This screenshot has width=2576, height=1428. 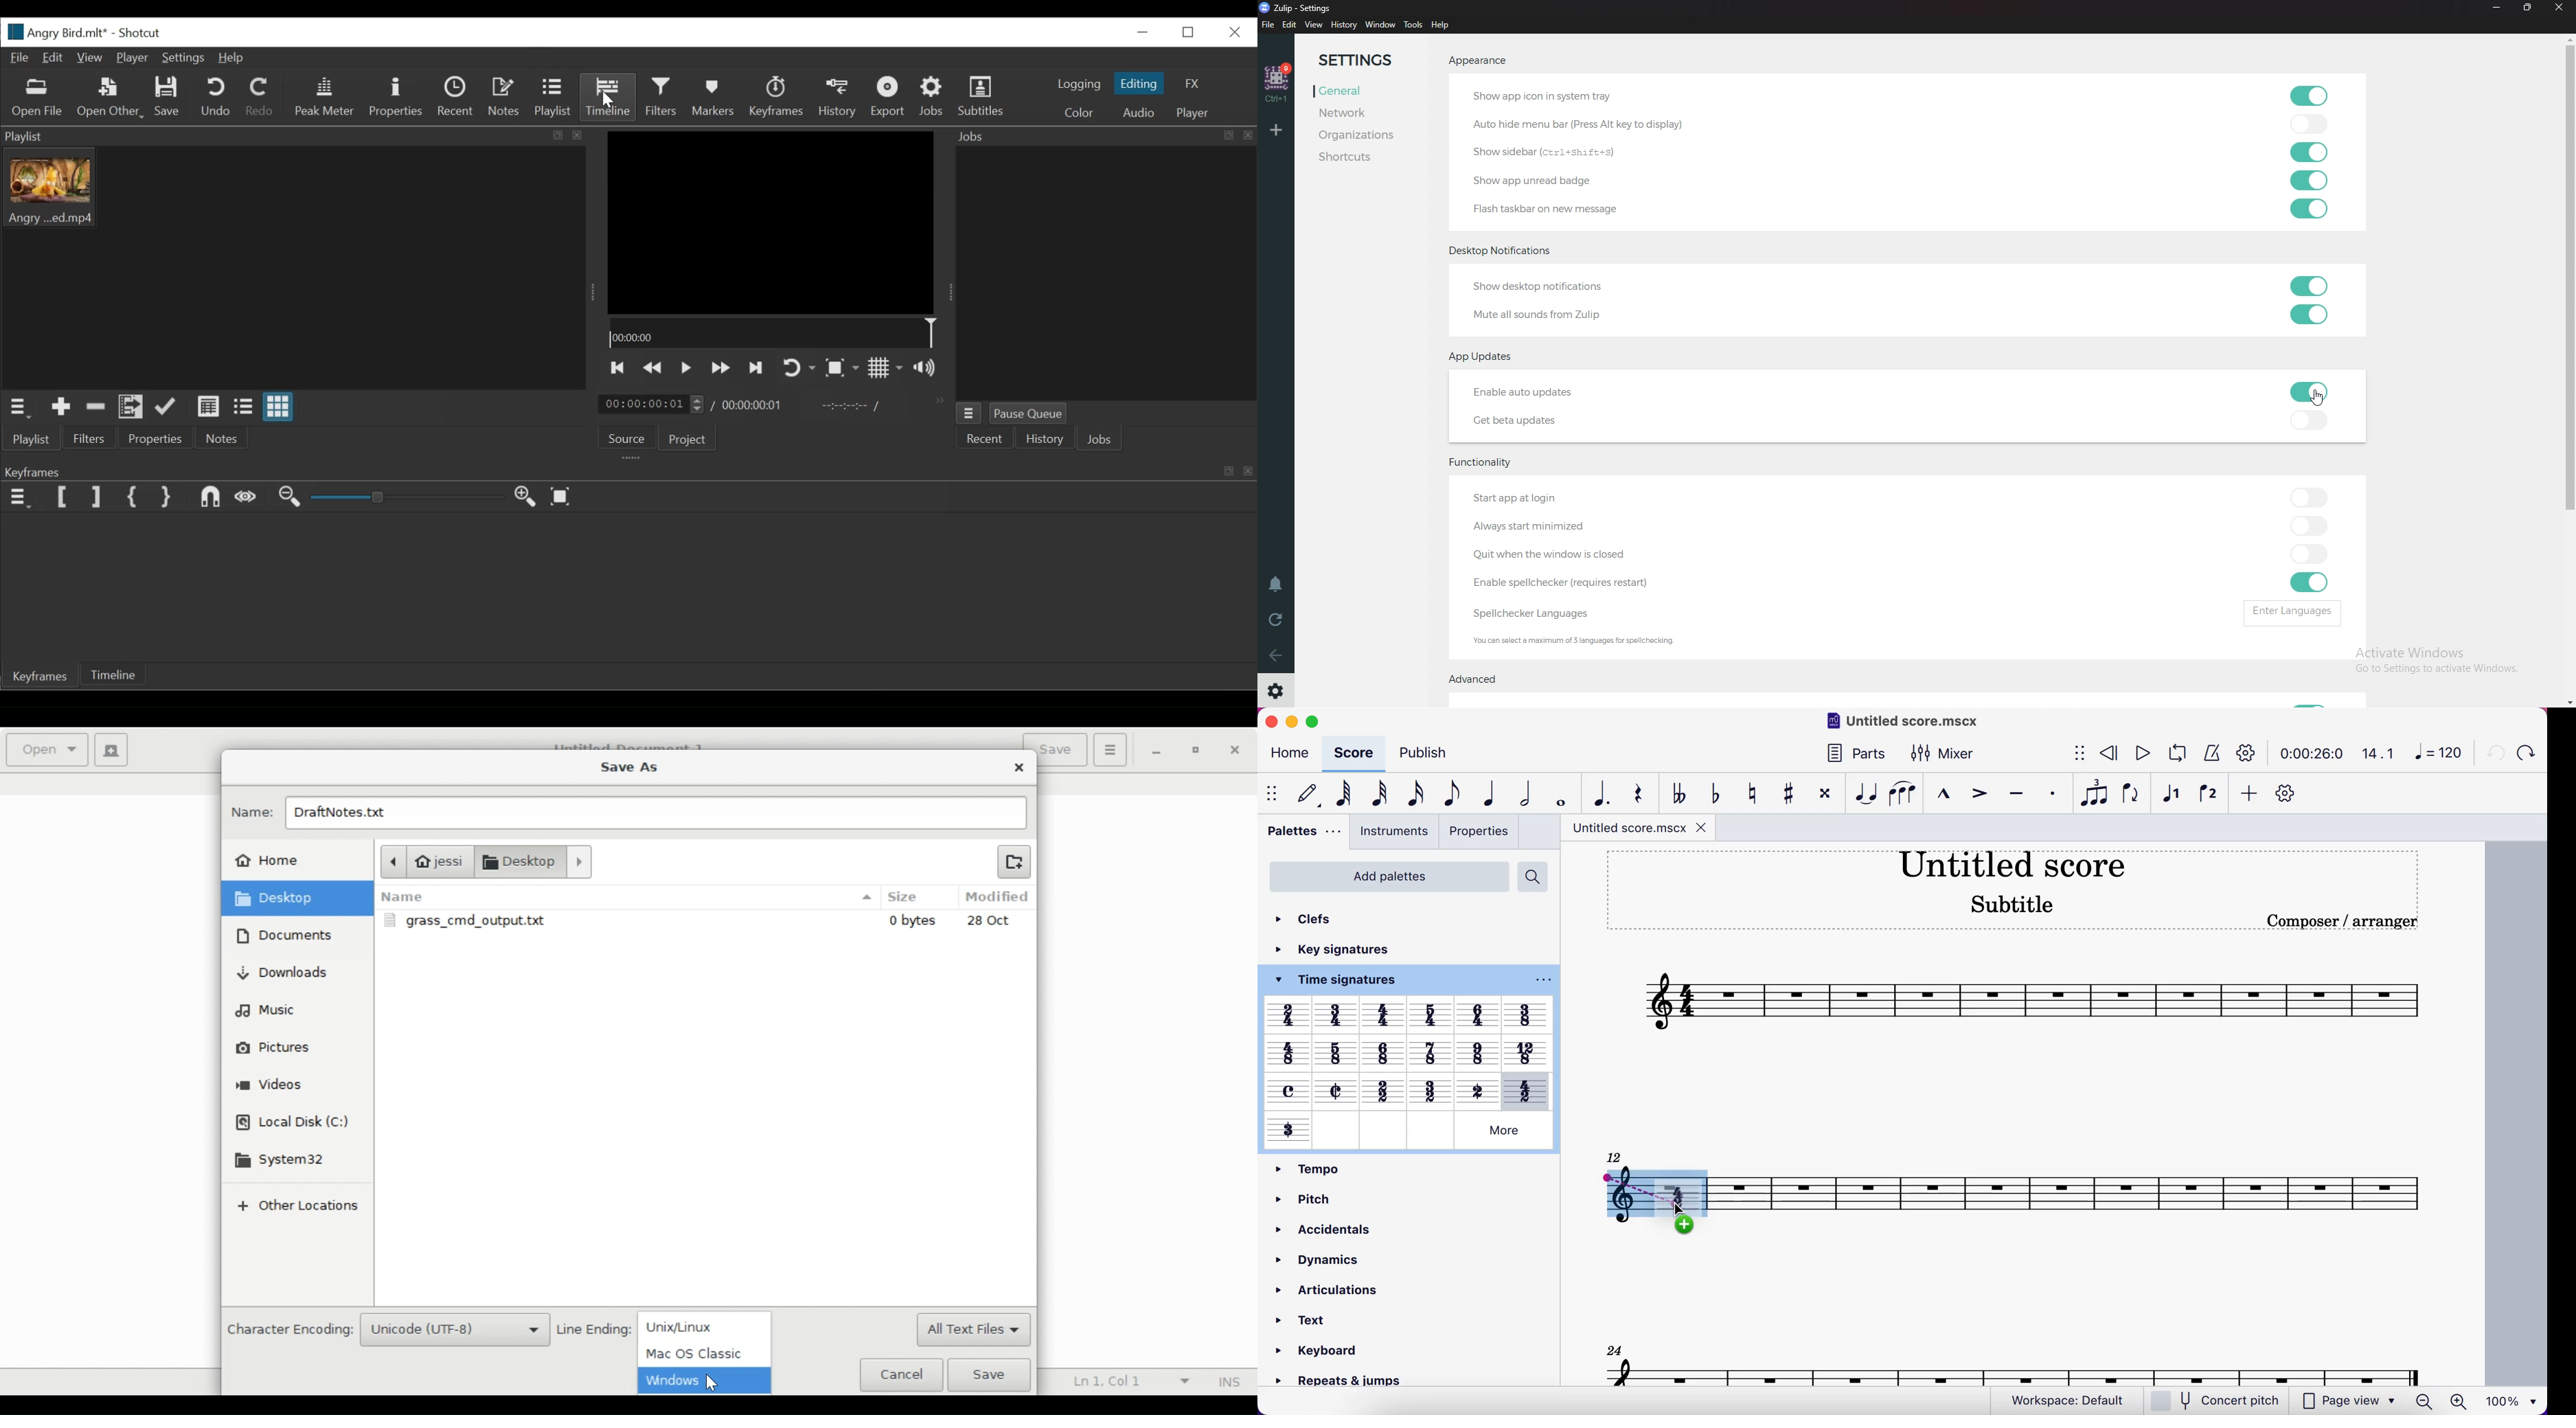 What do you see at coordinates (1275, 723) in the screenshot?
I see `close` at bounding box center [1275, 723].